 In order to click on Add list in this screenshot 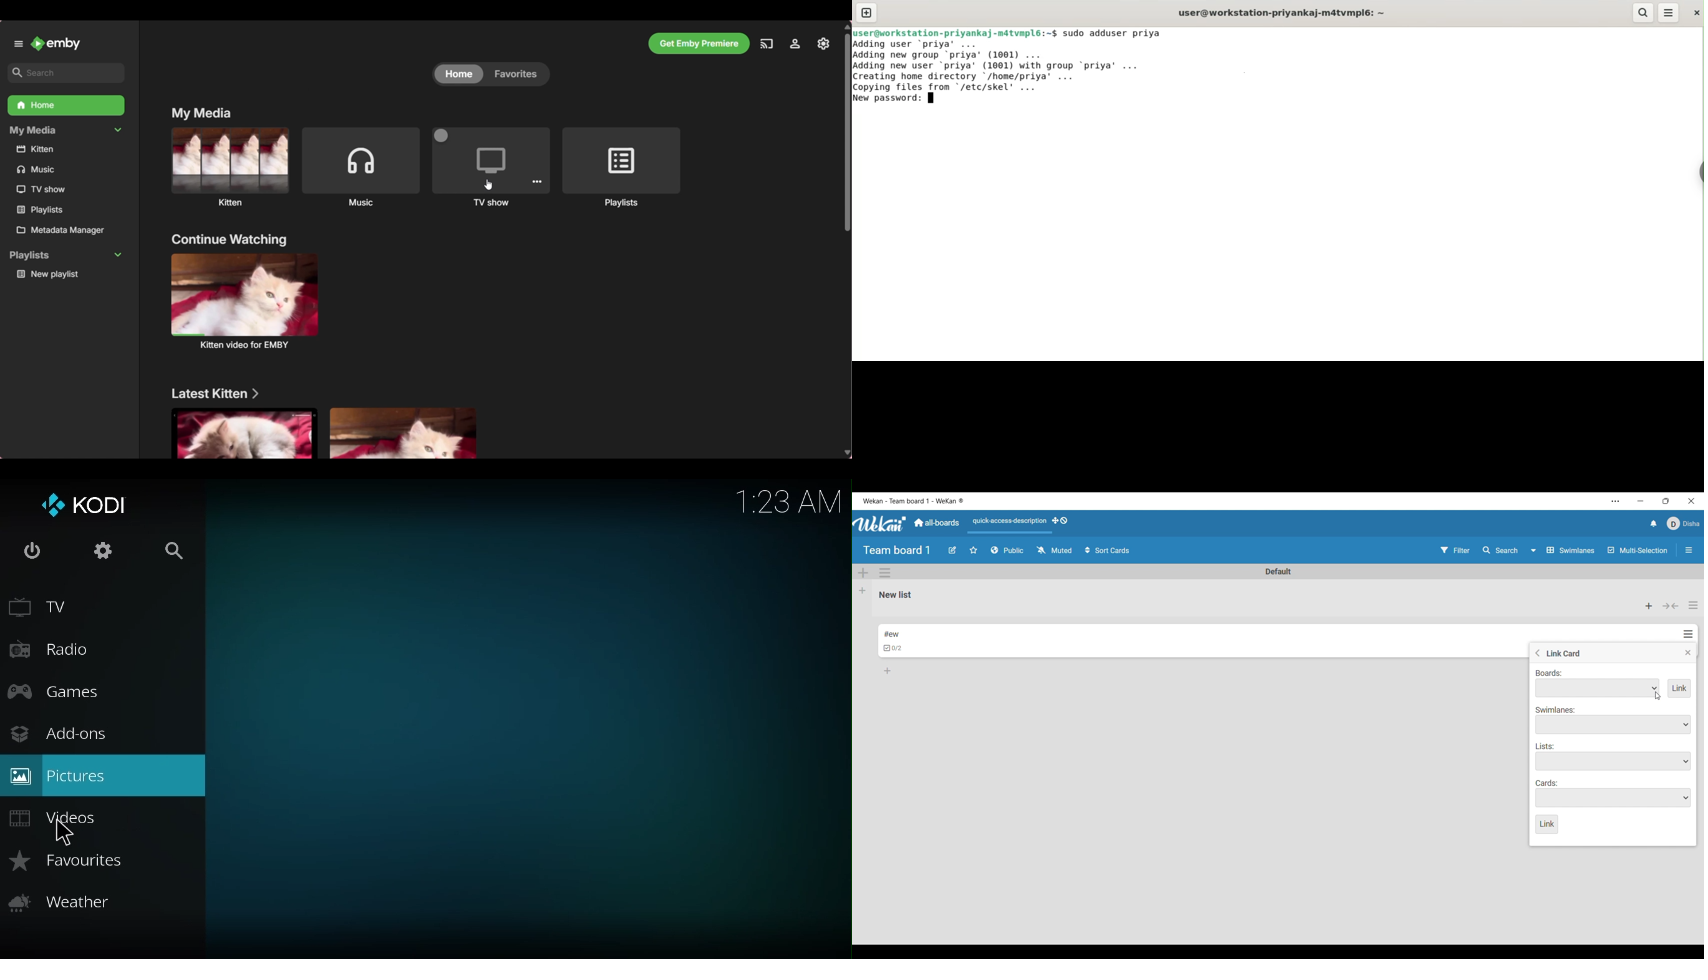, I will do `click(863, 591)`.